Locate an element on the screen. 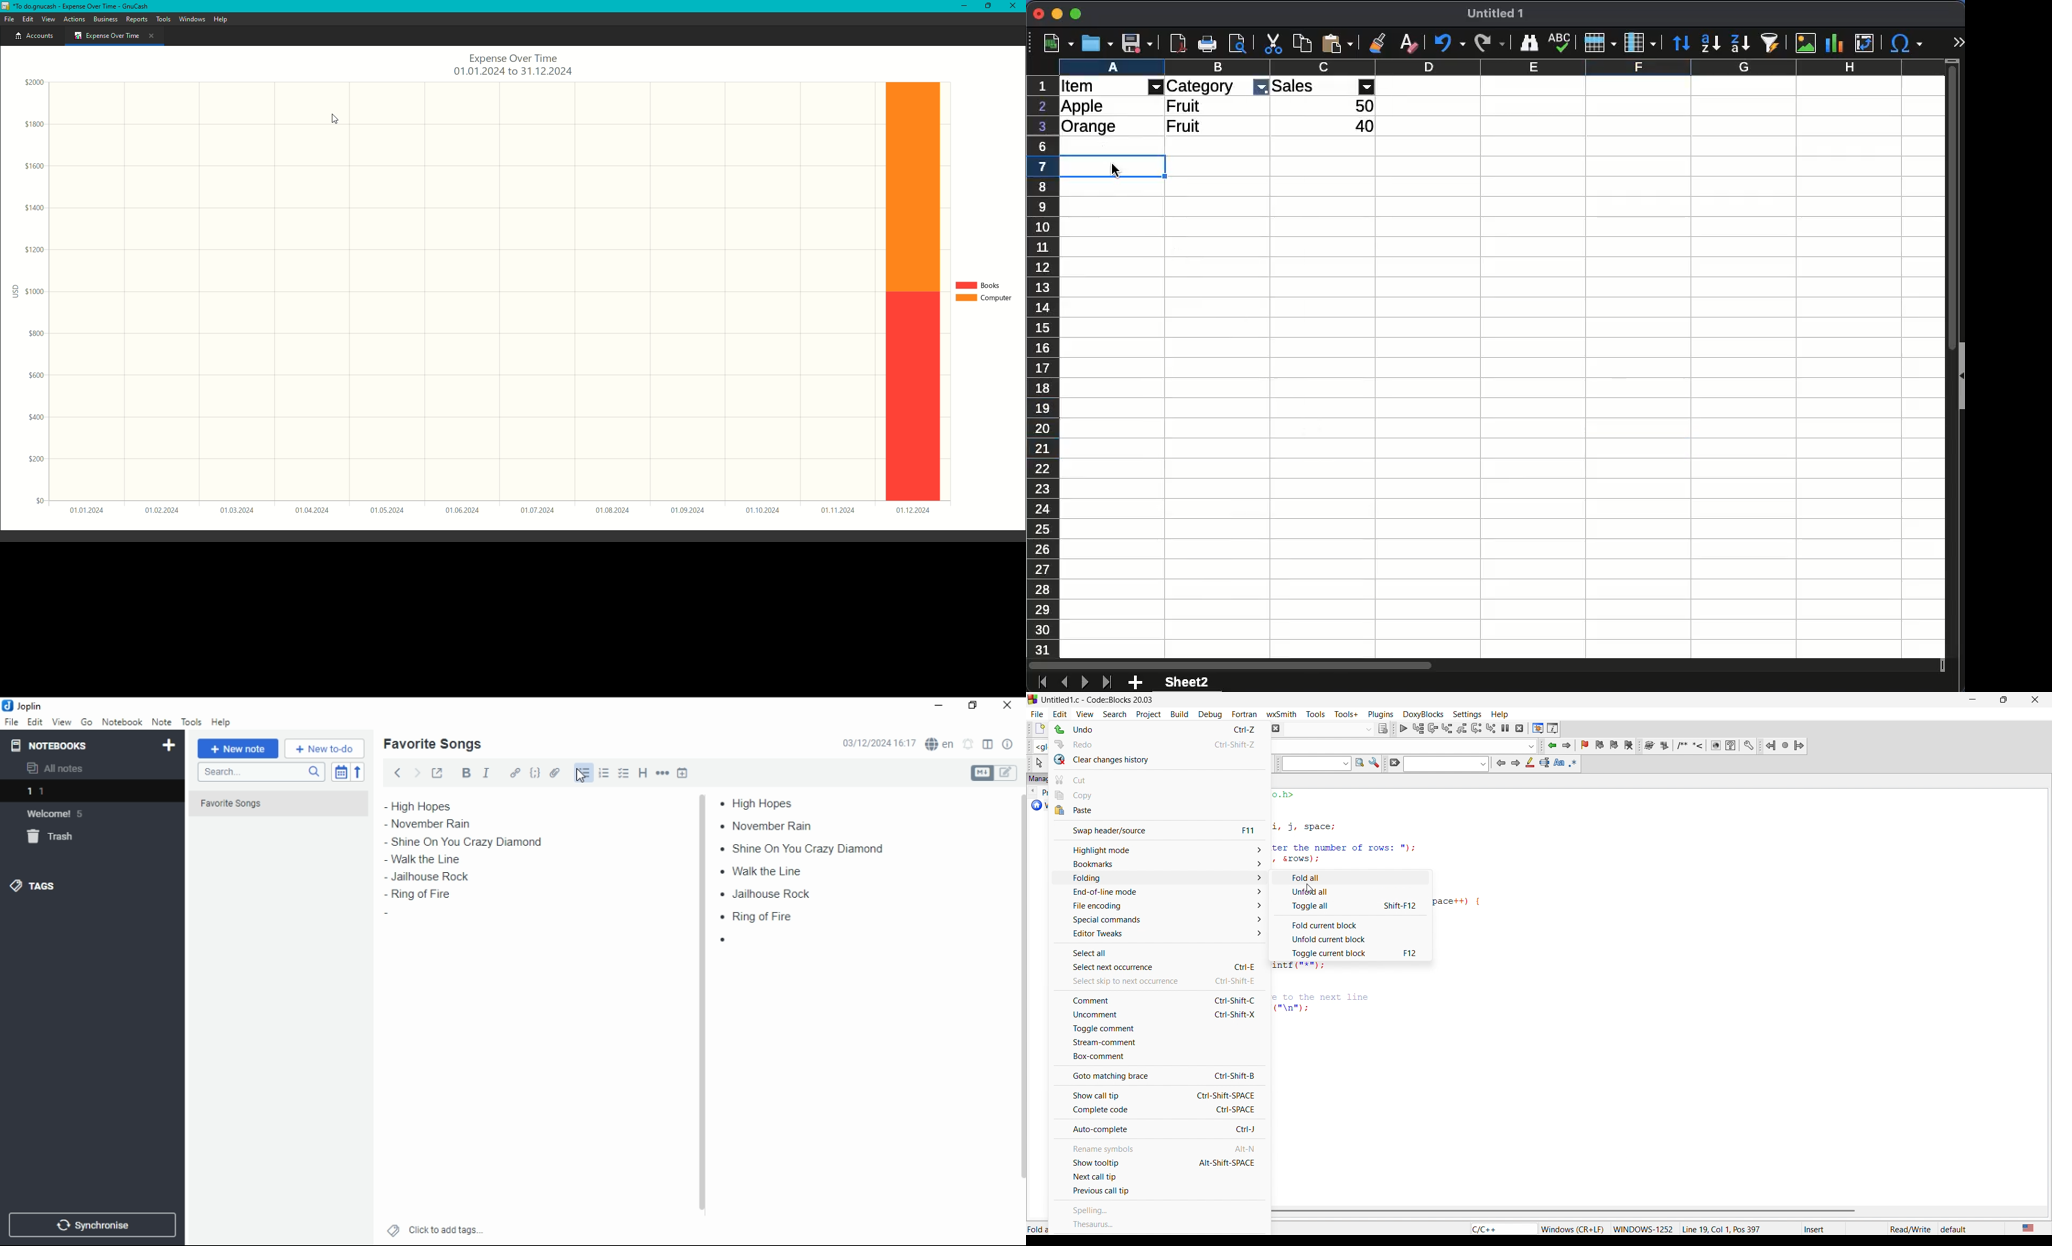 This screenshot has width=2072, height=1260. View is located at coordinates (48, 18).